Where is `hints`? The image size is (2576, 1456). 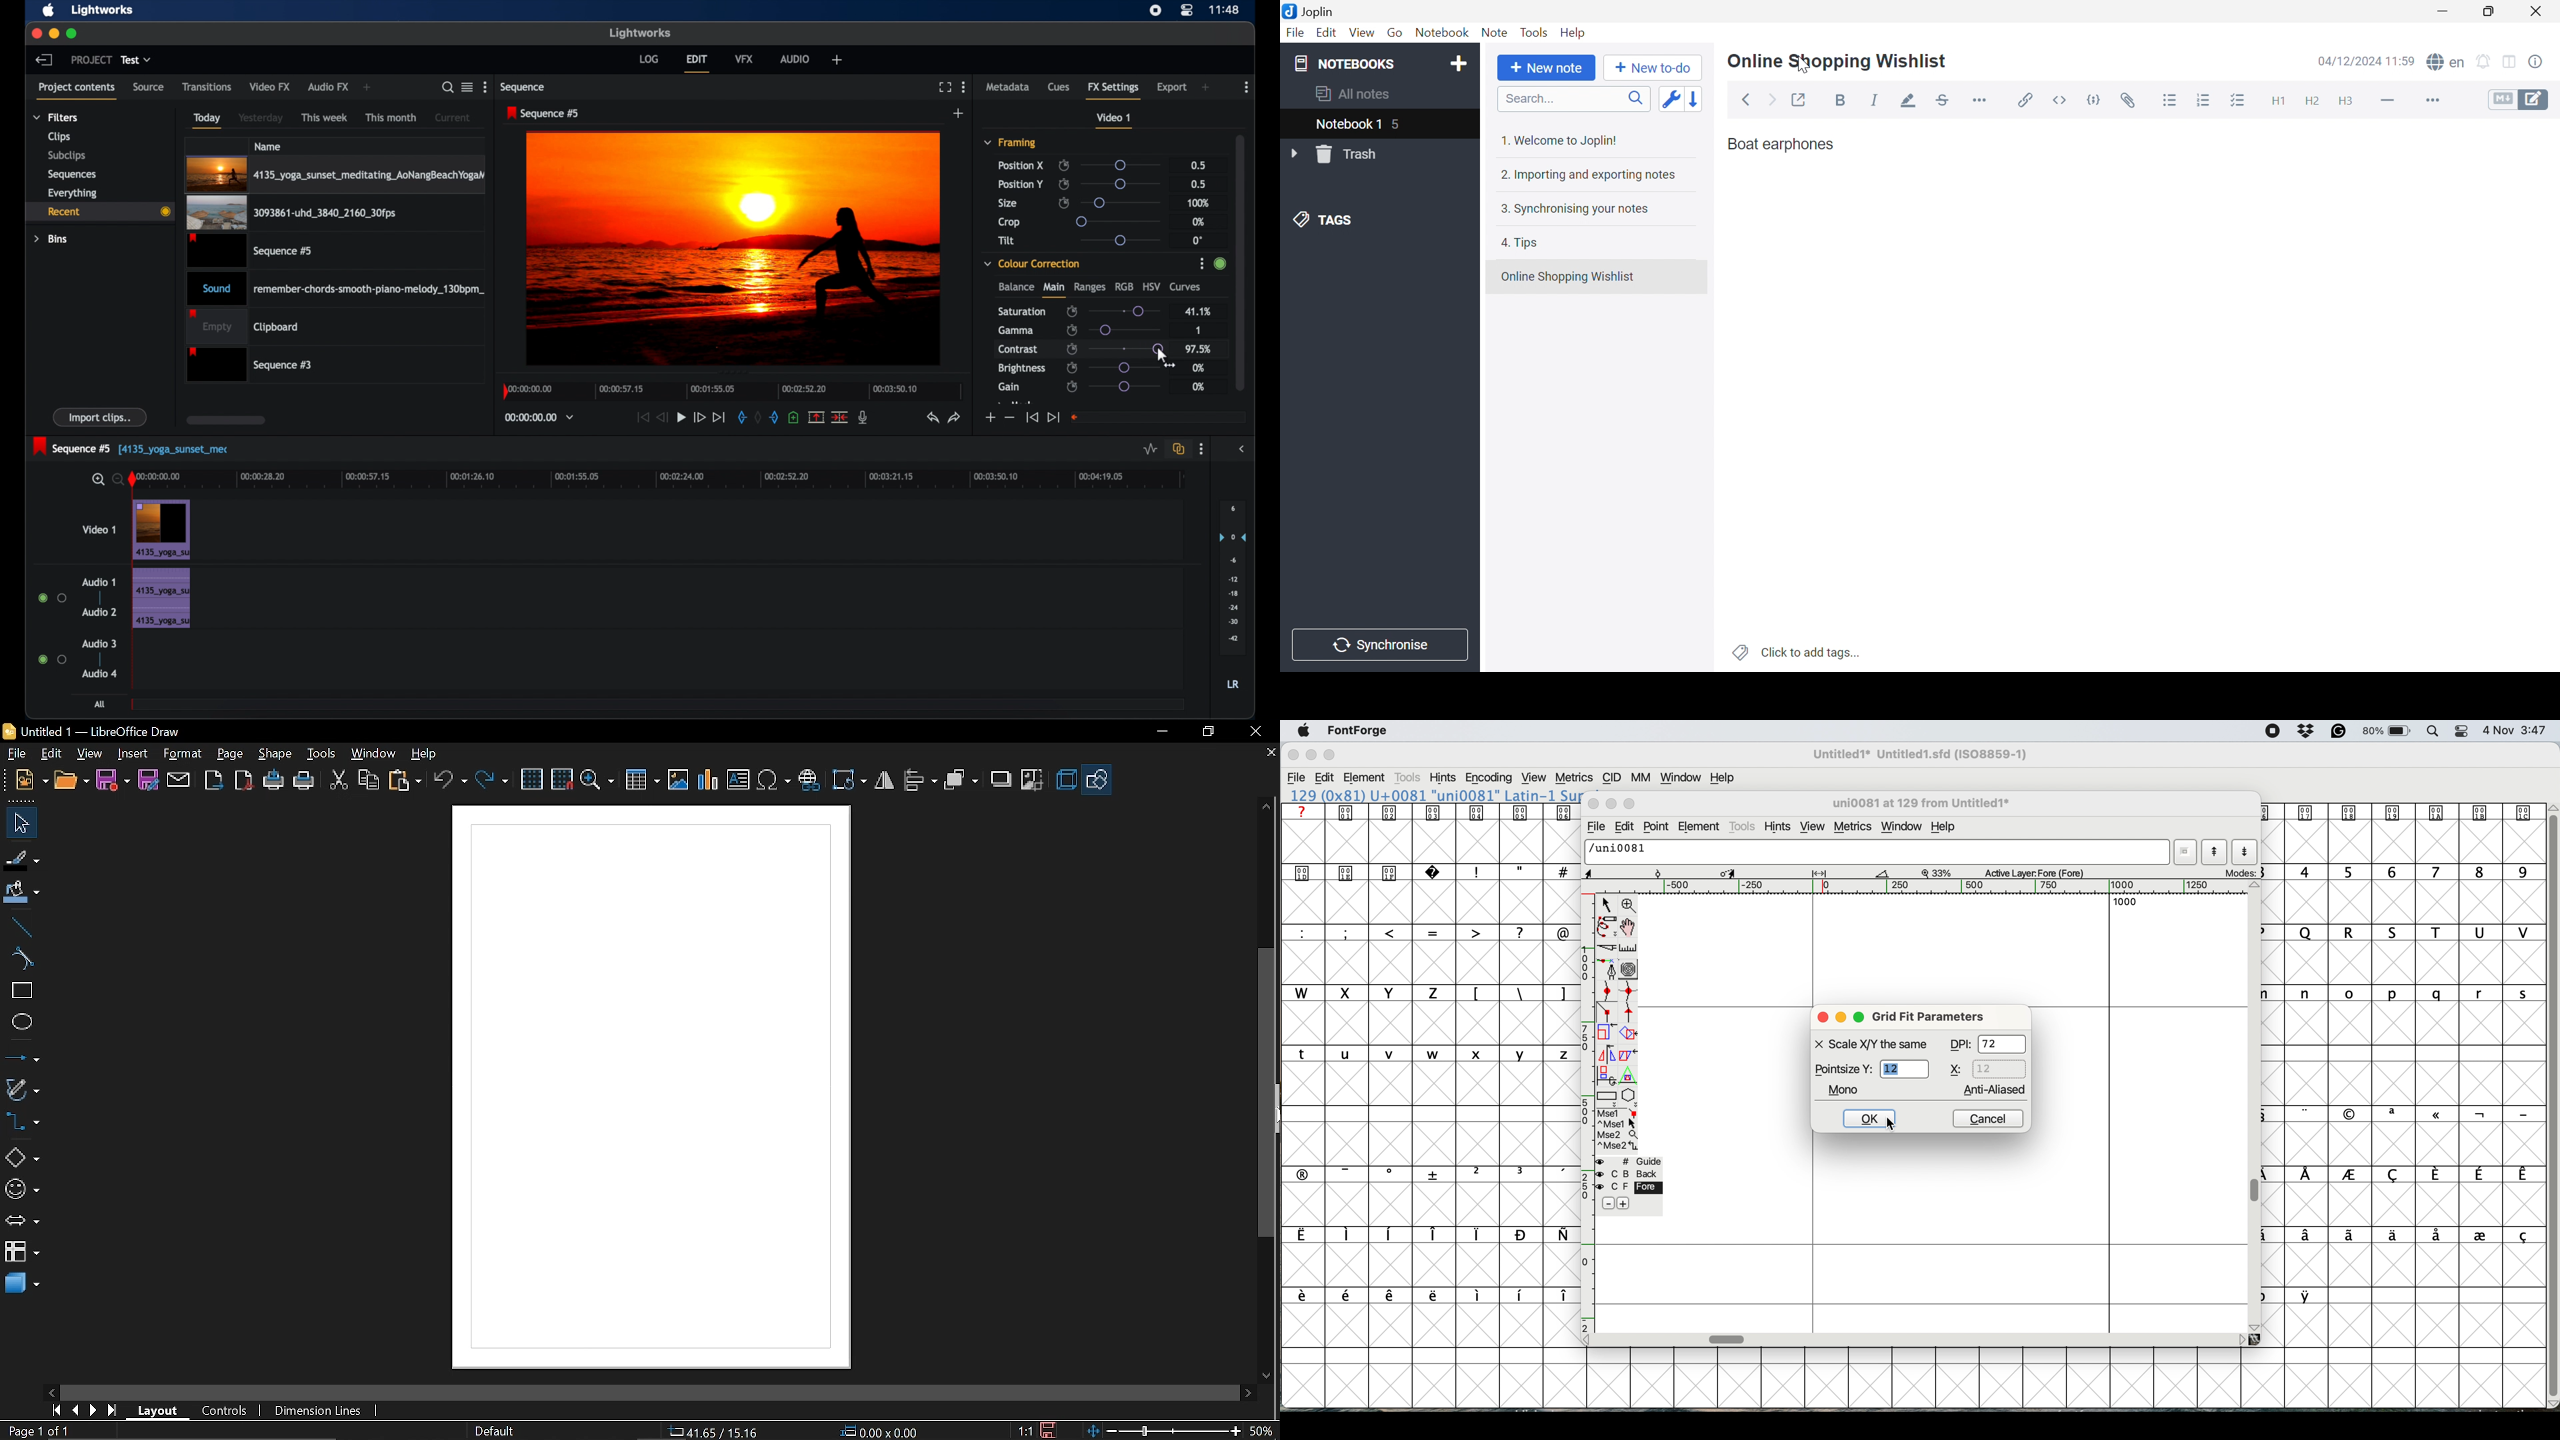 hints is located at coordinates (1778, 826).